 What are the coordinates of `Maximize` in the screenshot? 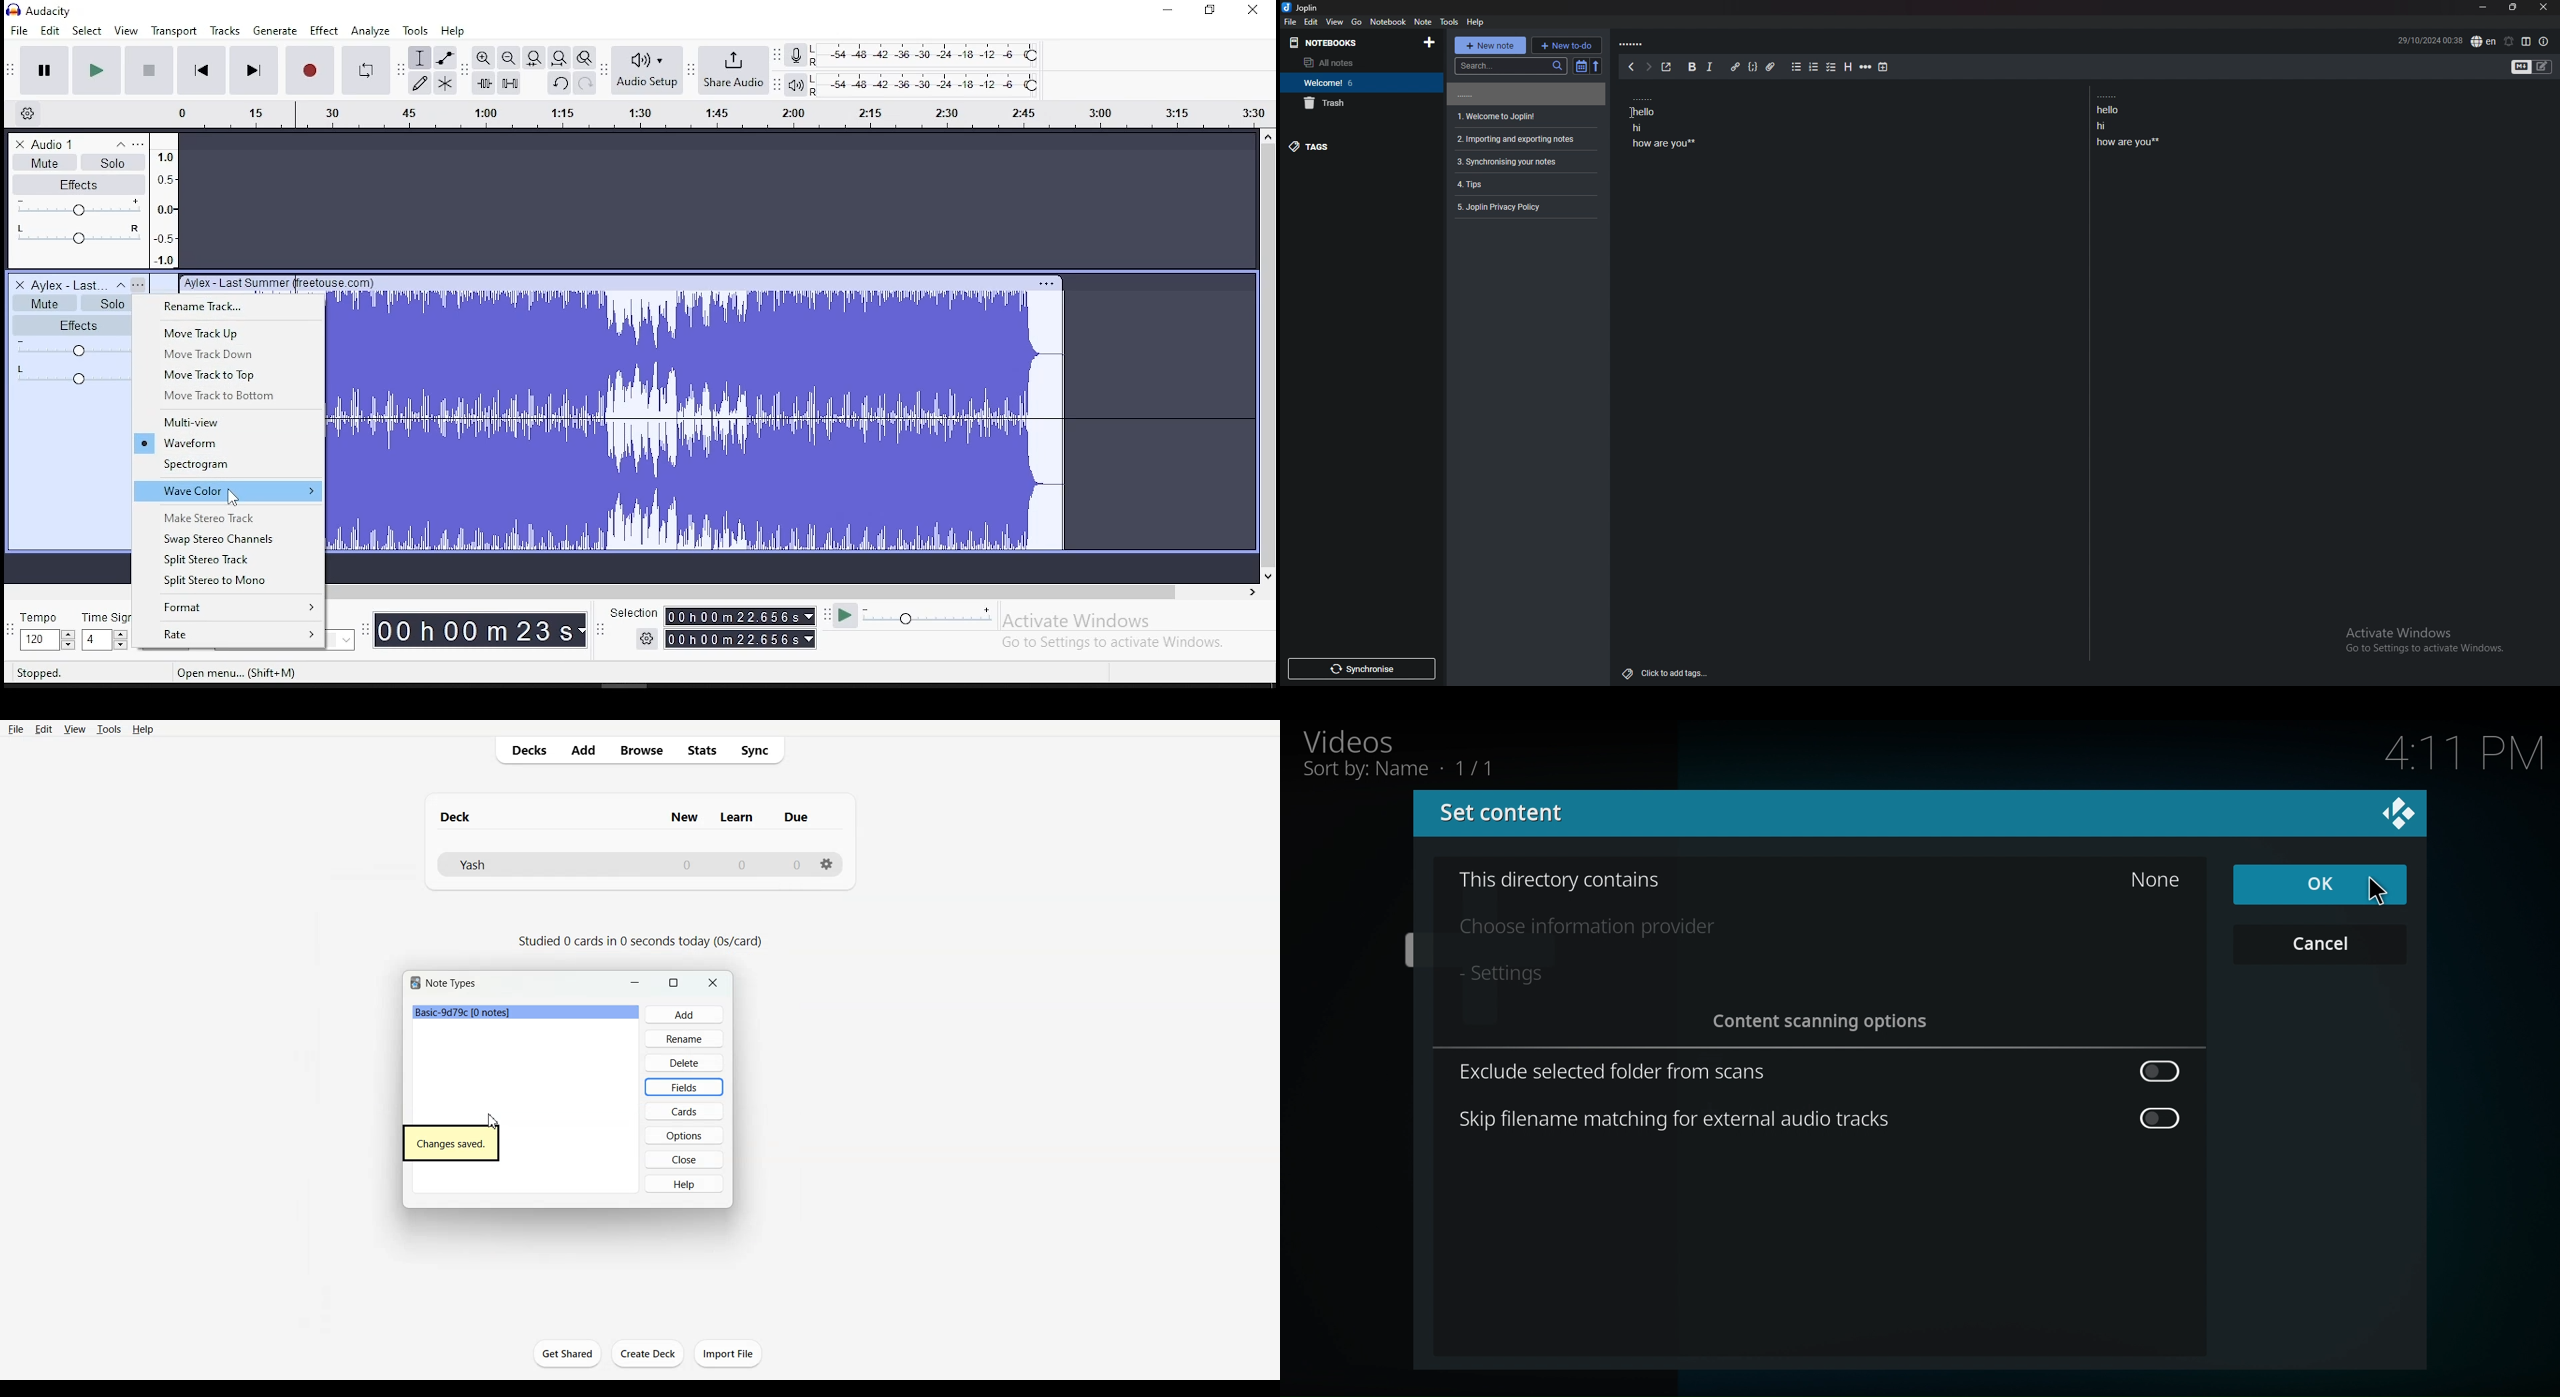 It's located at (674, 983).